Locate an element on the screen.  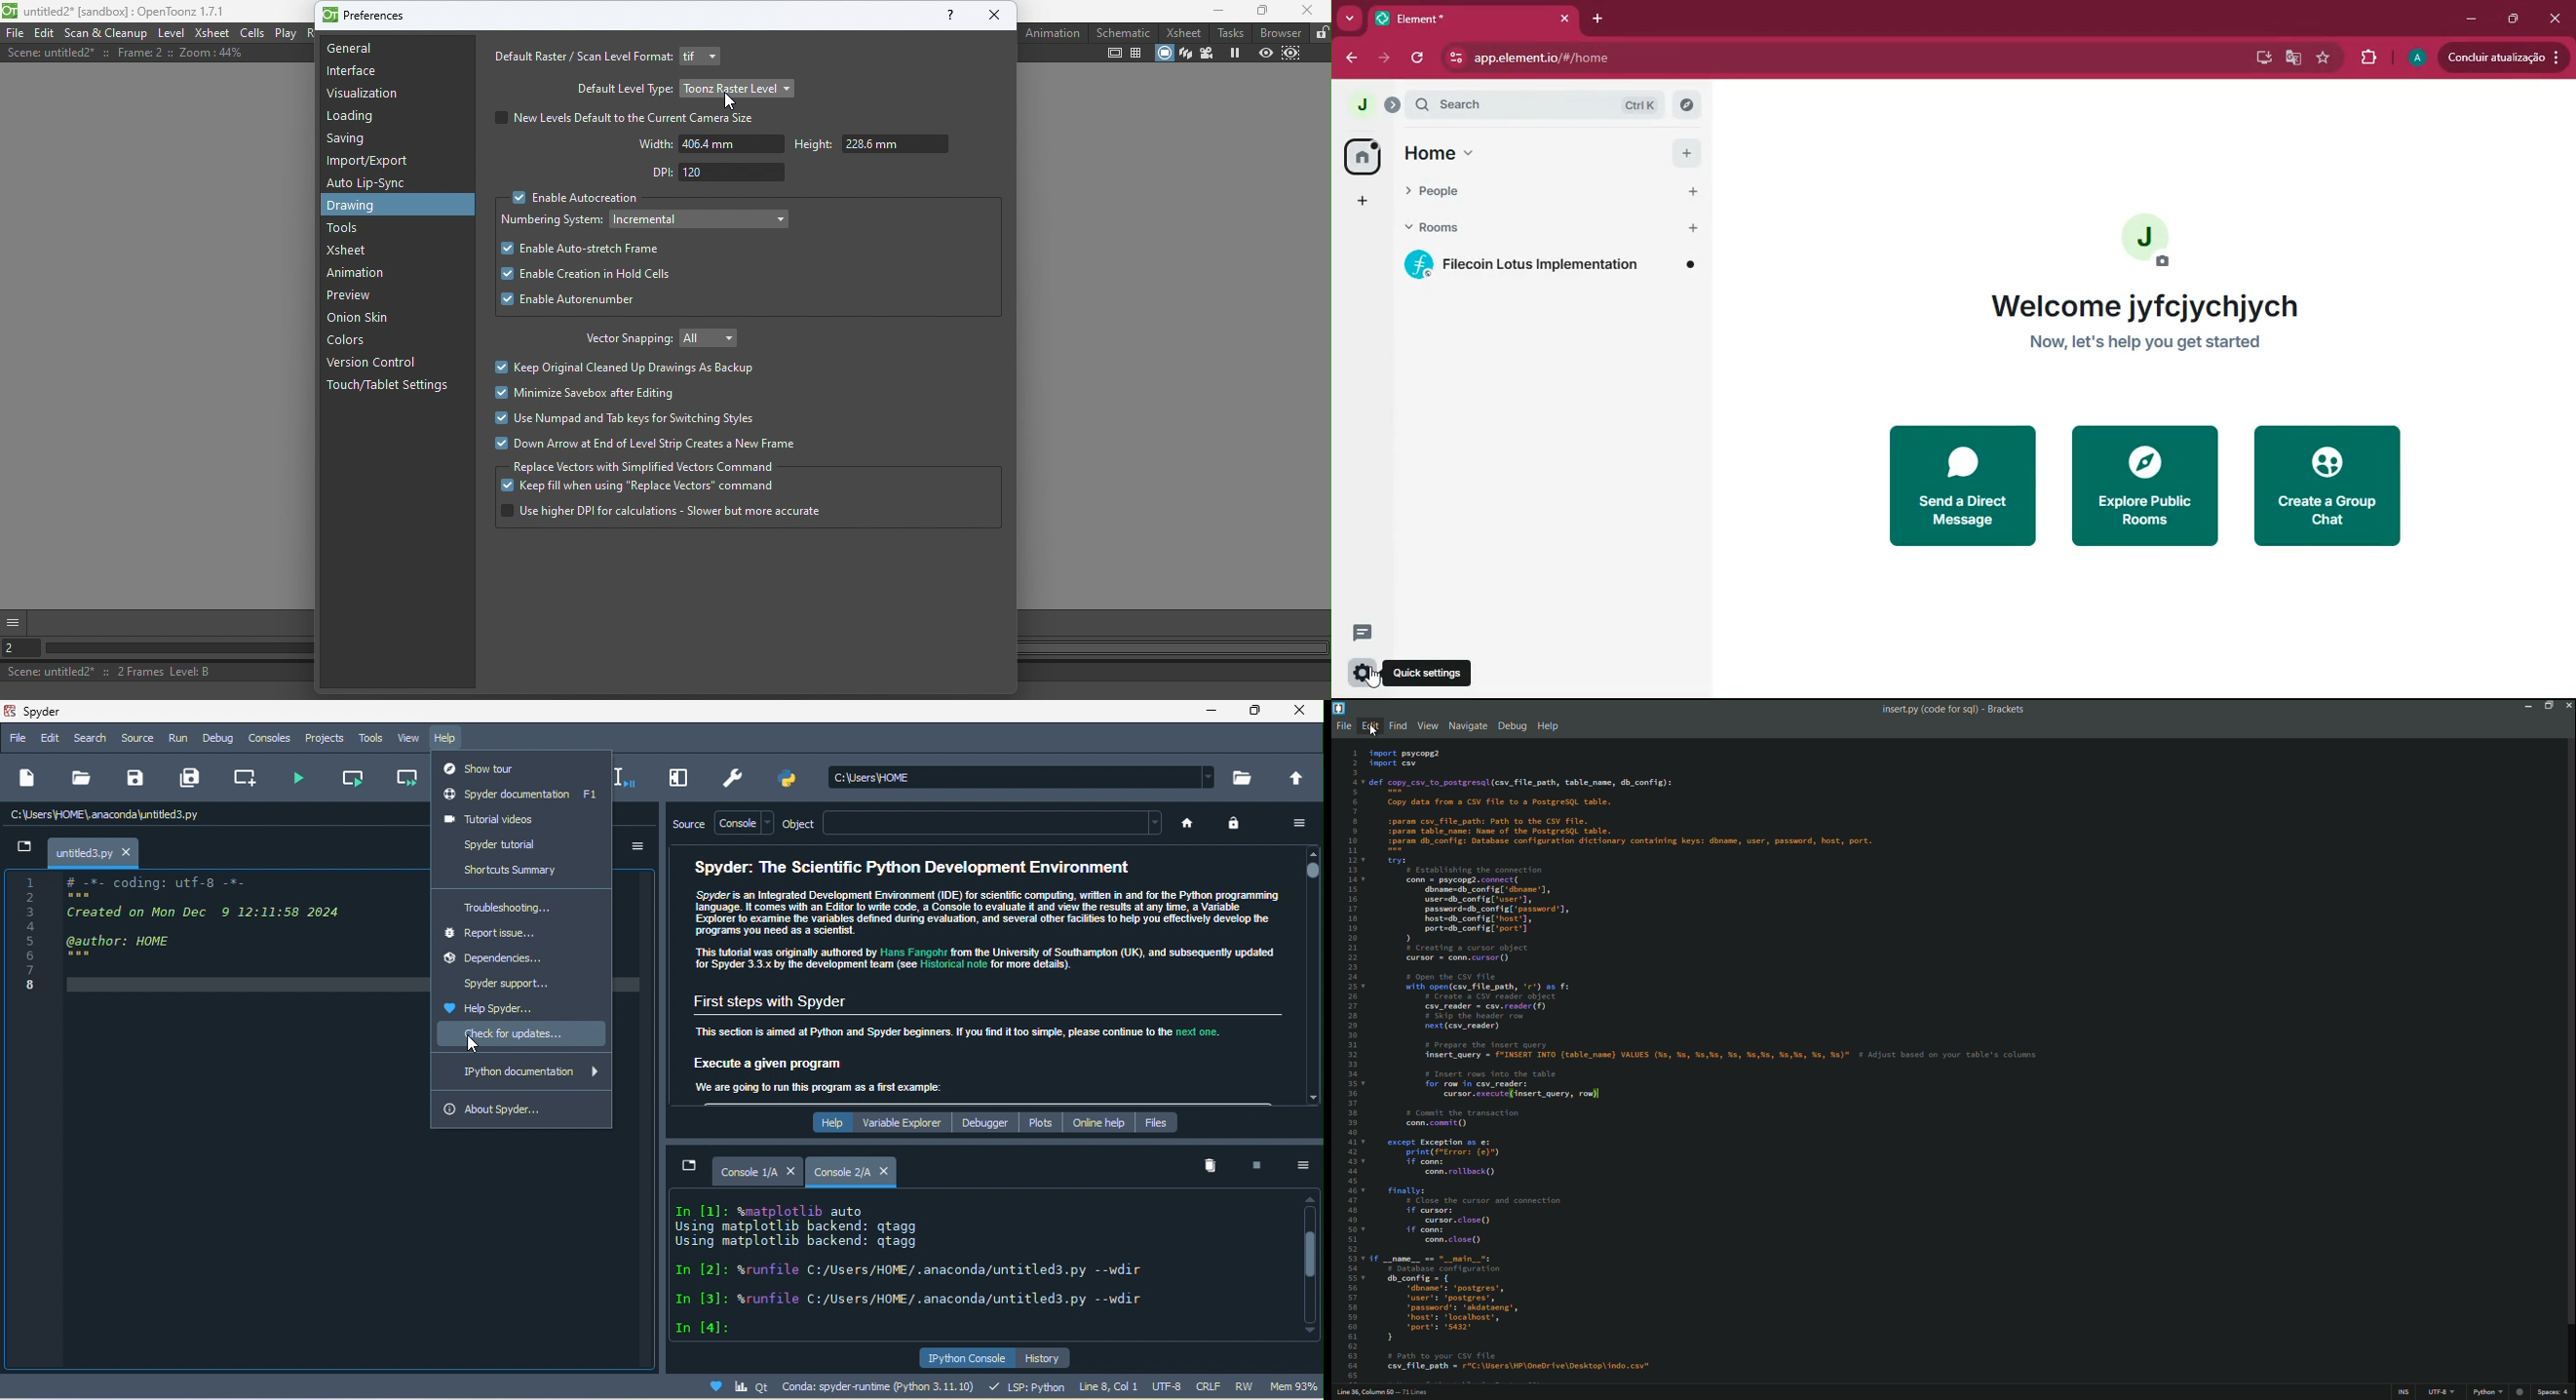
search is located at coordinates (1550, 104).